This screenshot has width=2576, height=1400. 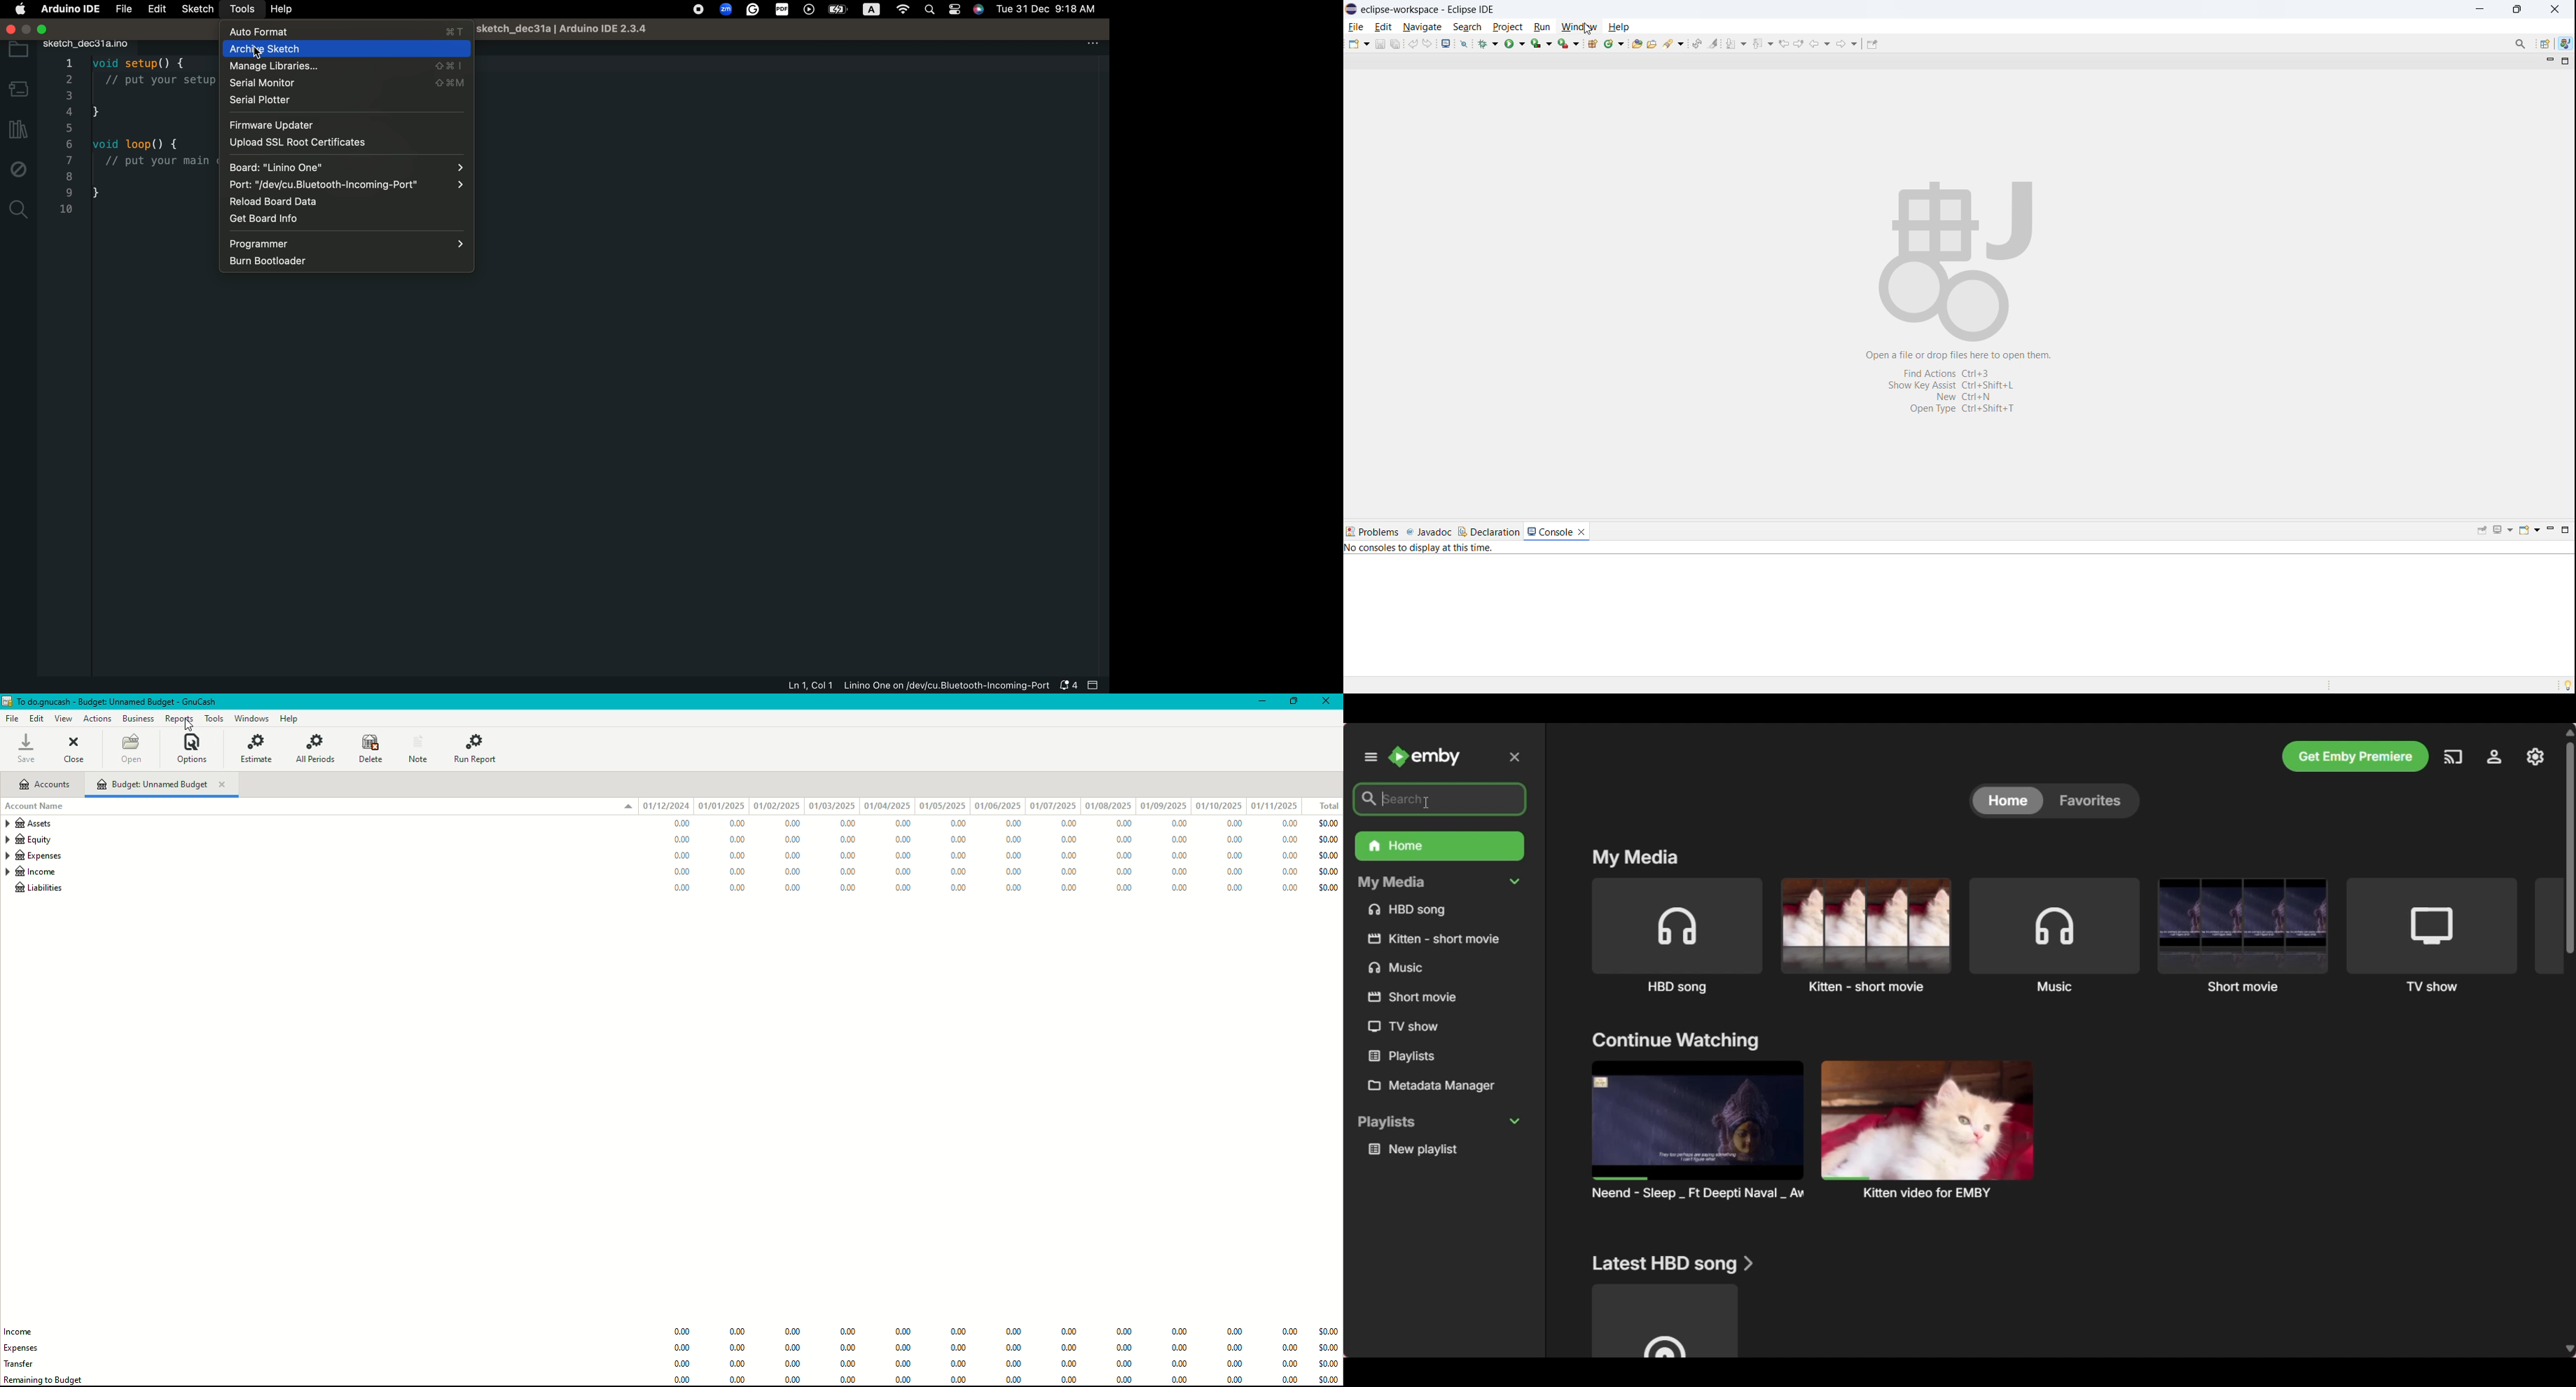 I want to click on Media file under above mentioned section, so click(x=1664, y=1321).